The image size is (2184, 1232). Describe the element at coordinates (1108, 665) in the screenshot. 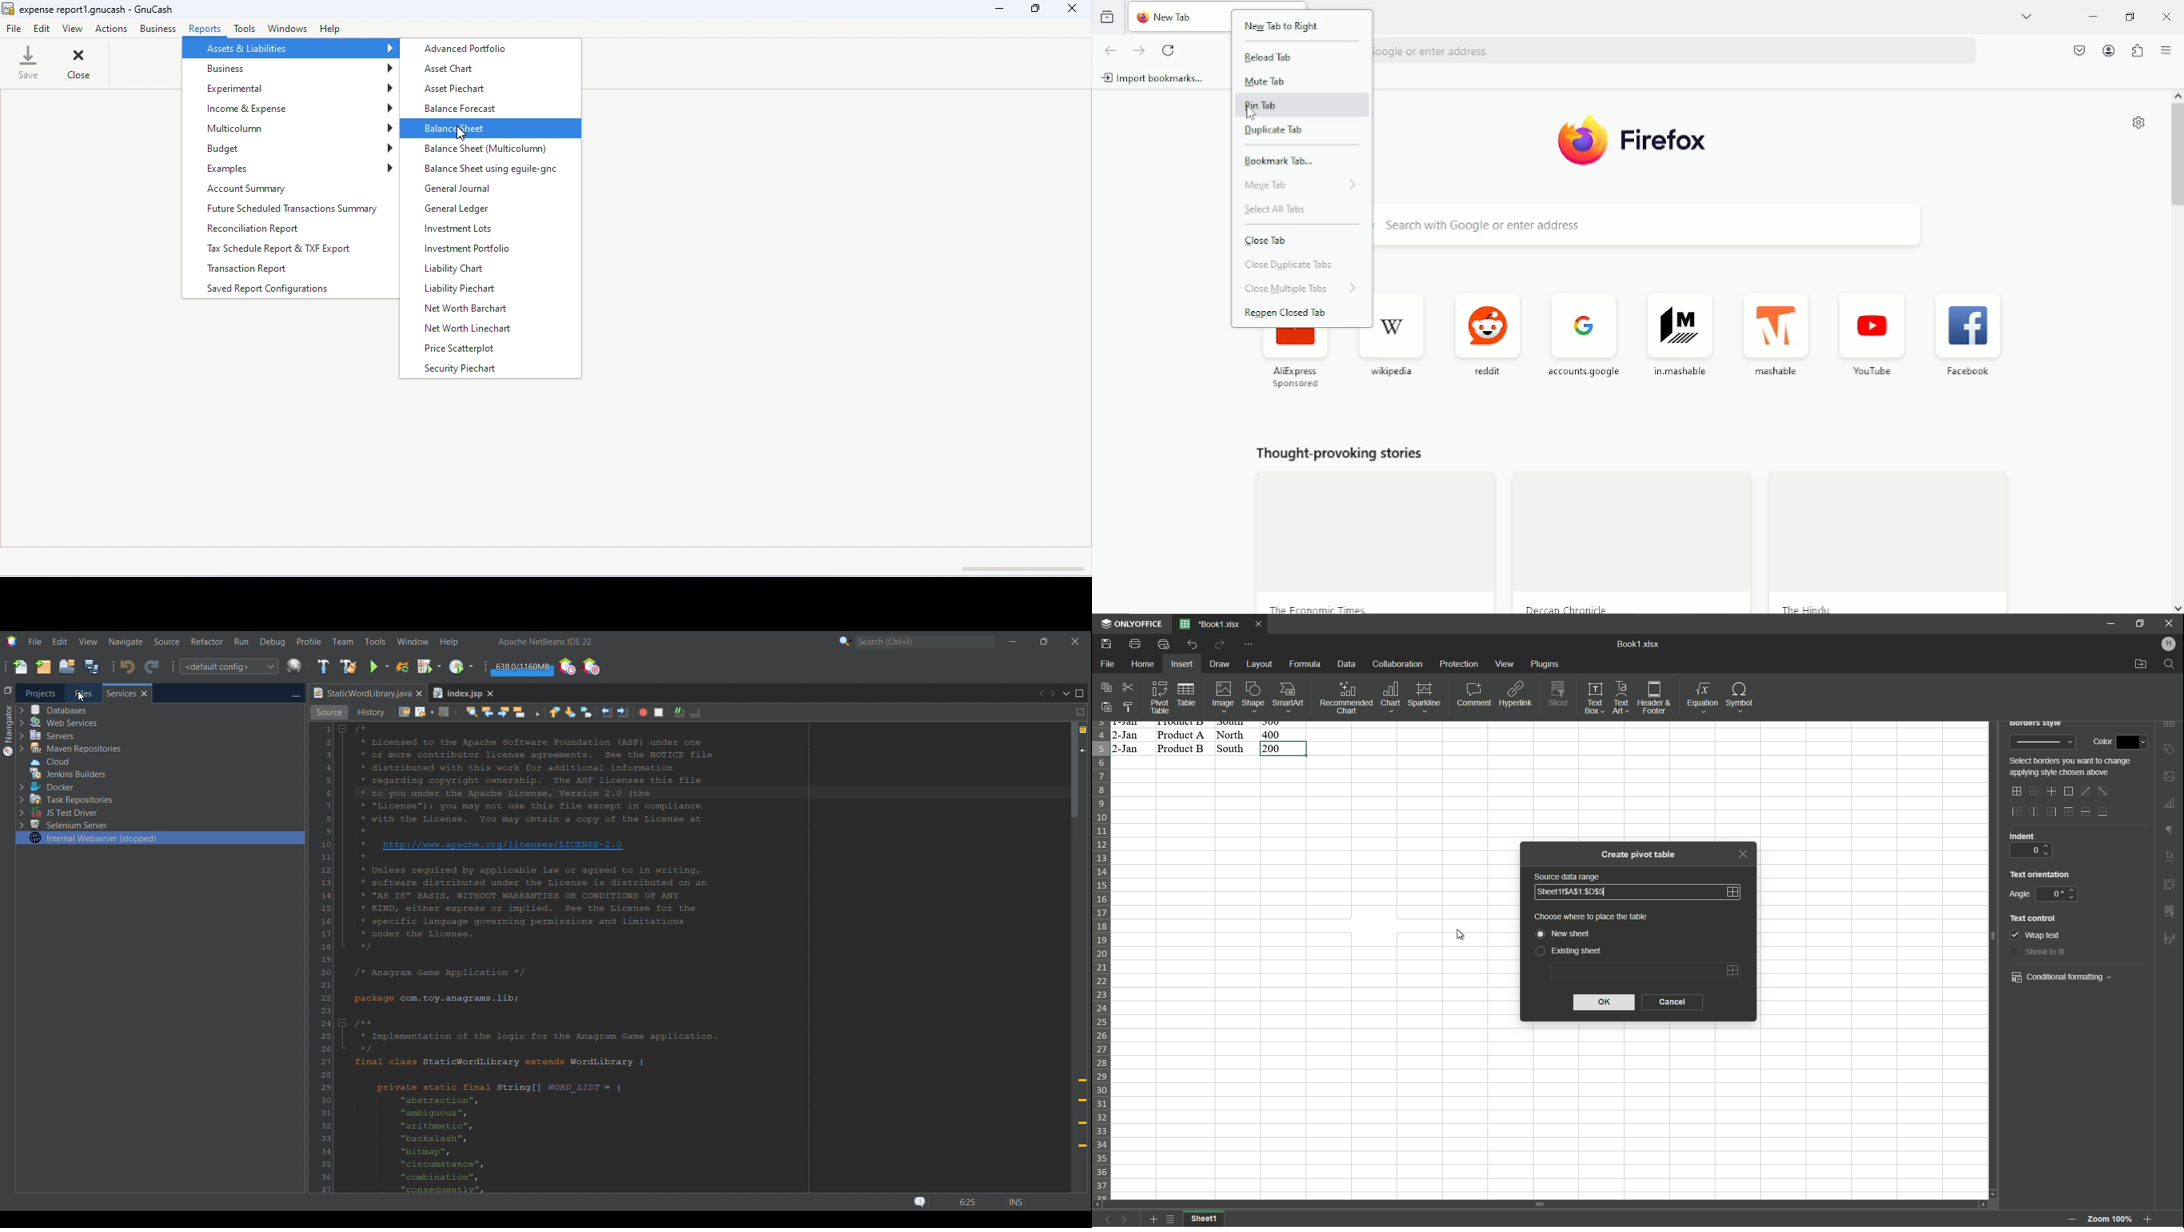

I see `File` at that location.